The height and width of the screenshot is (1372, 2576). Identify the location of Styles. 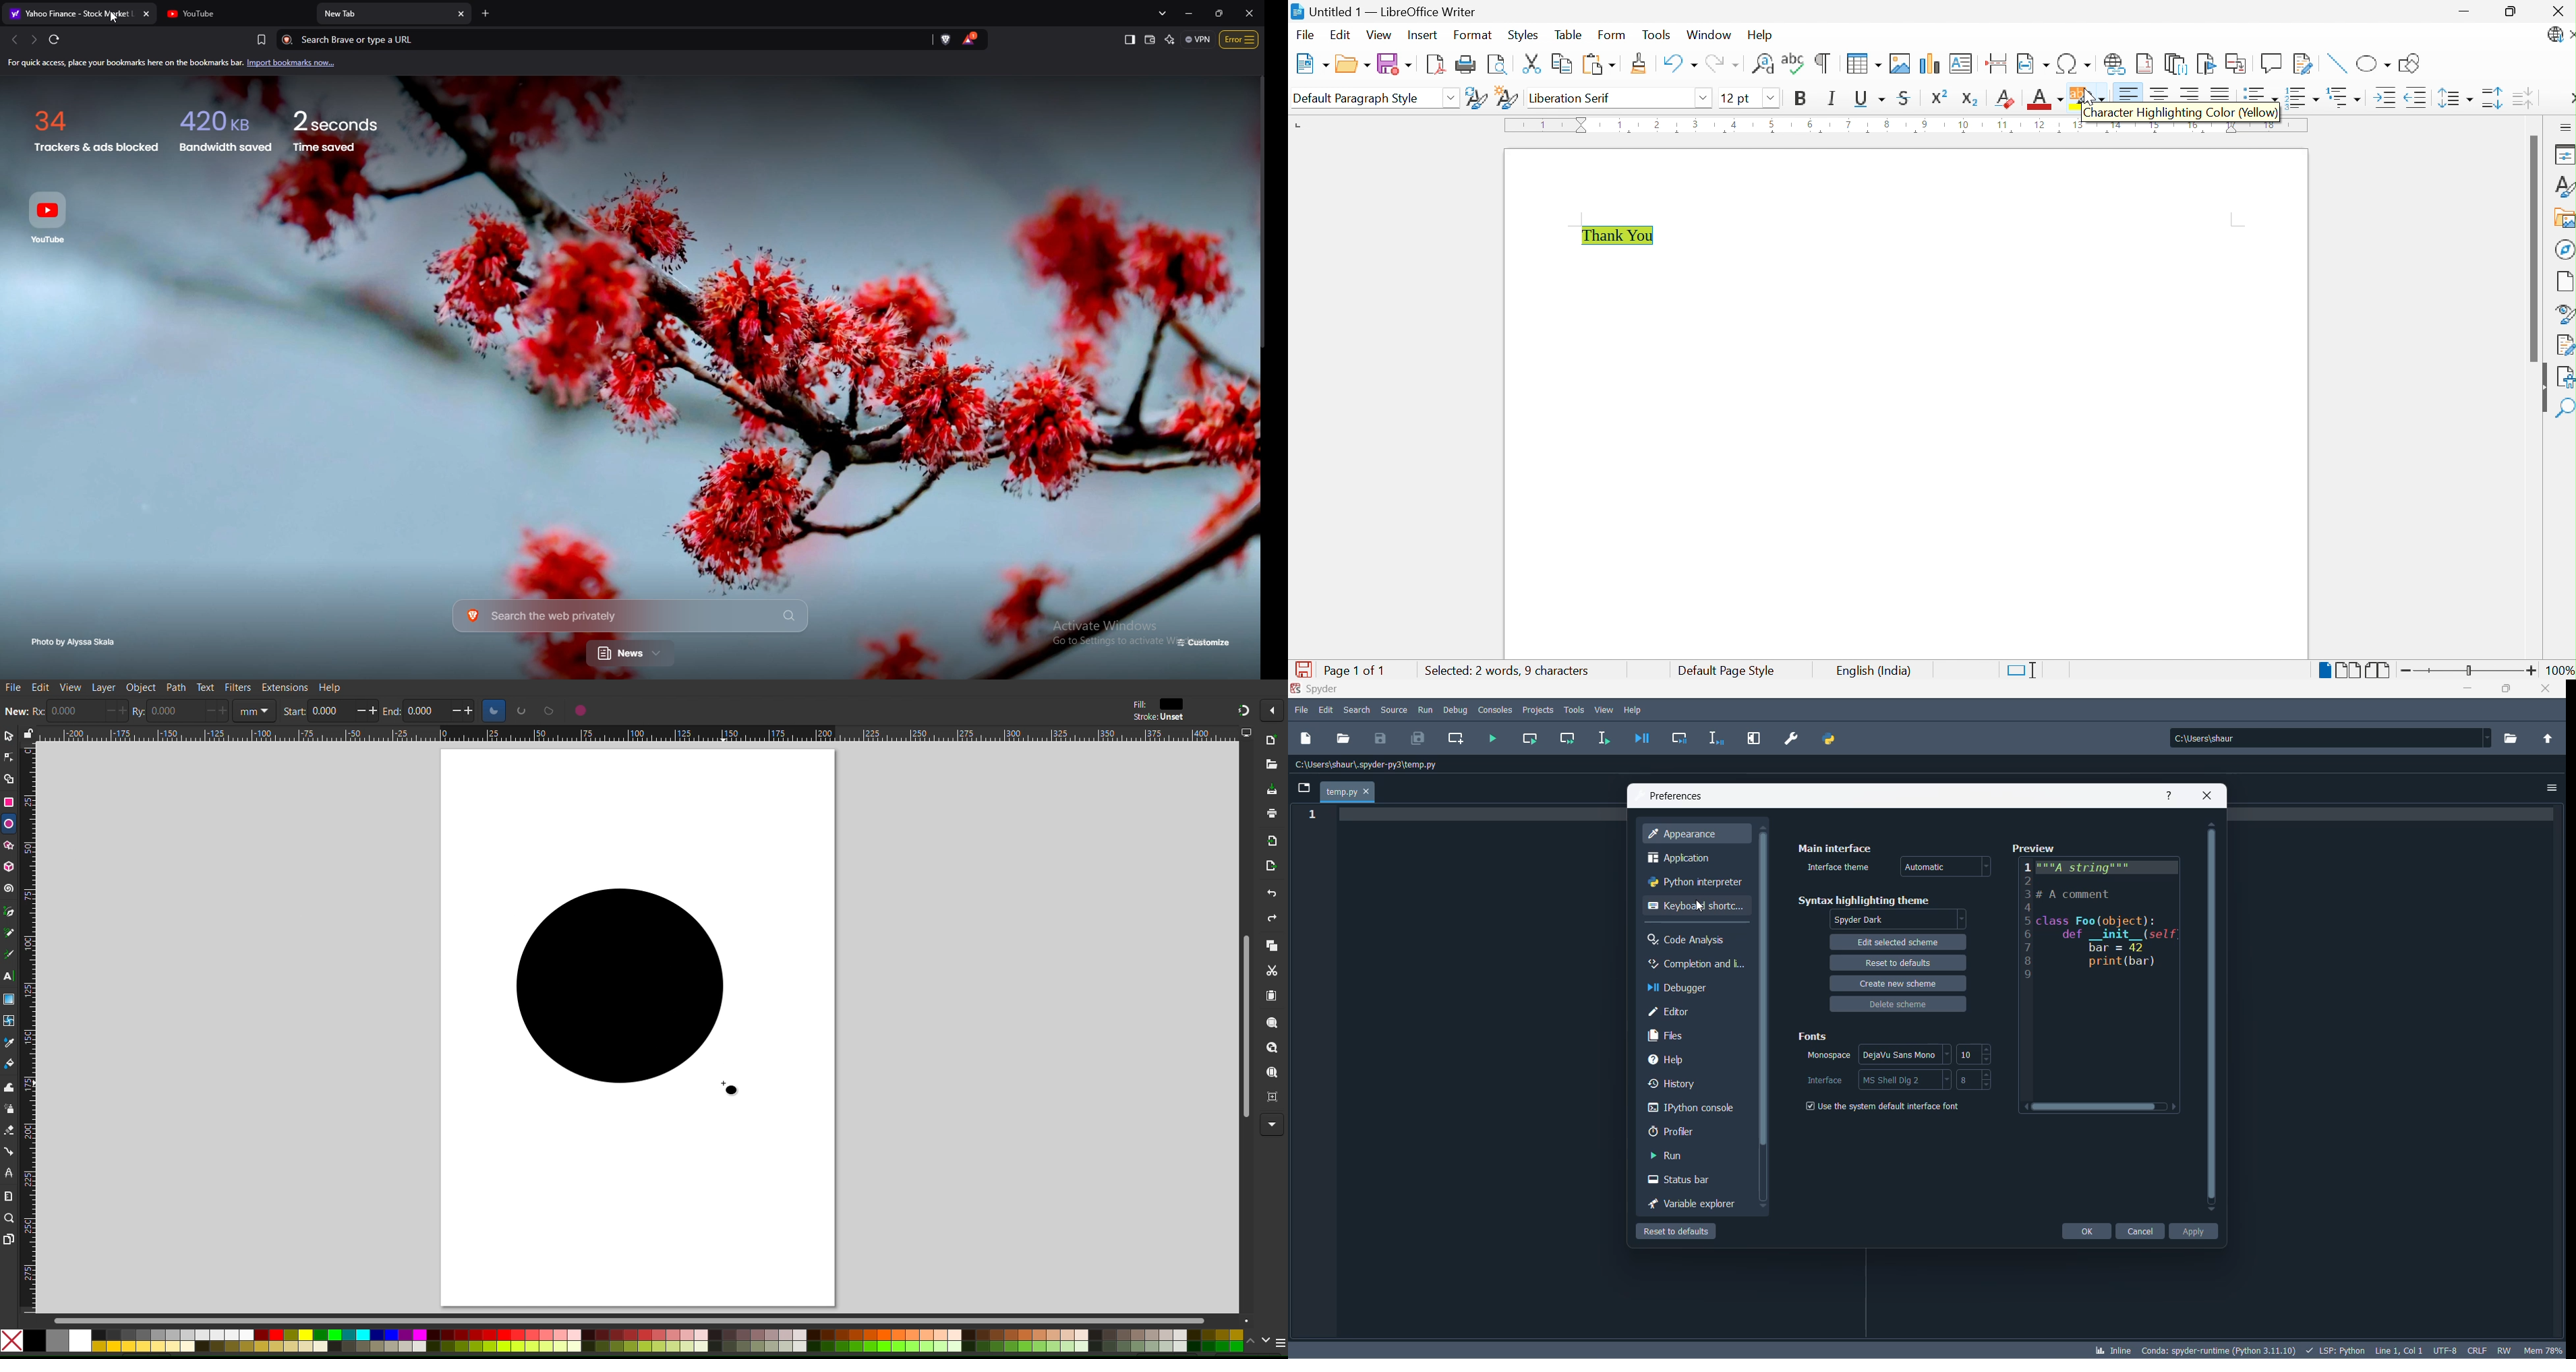
(2559, 185).